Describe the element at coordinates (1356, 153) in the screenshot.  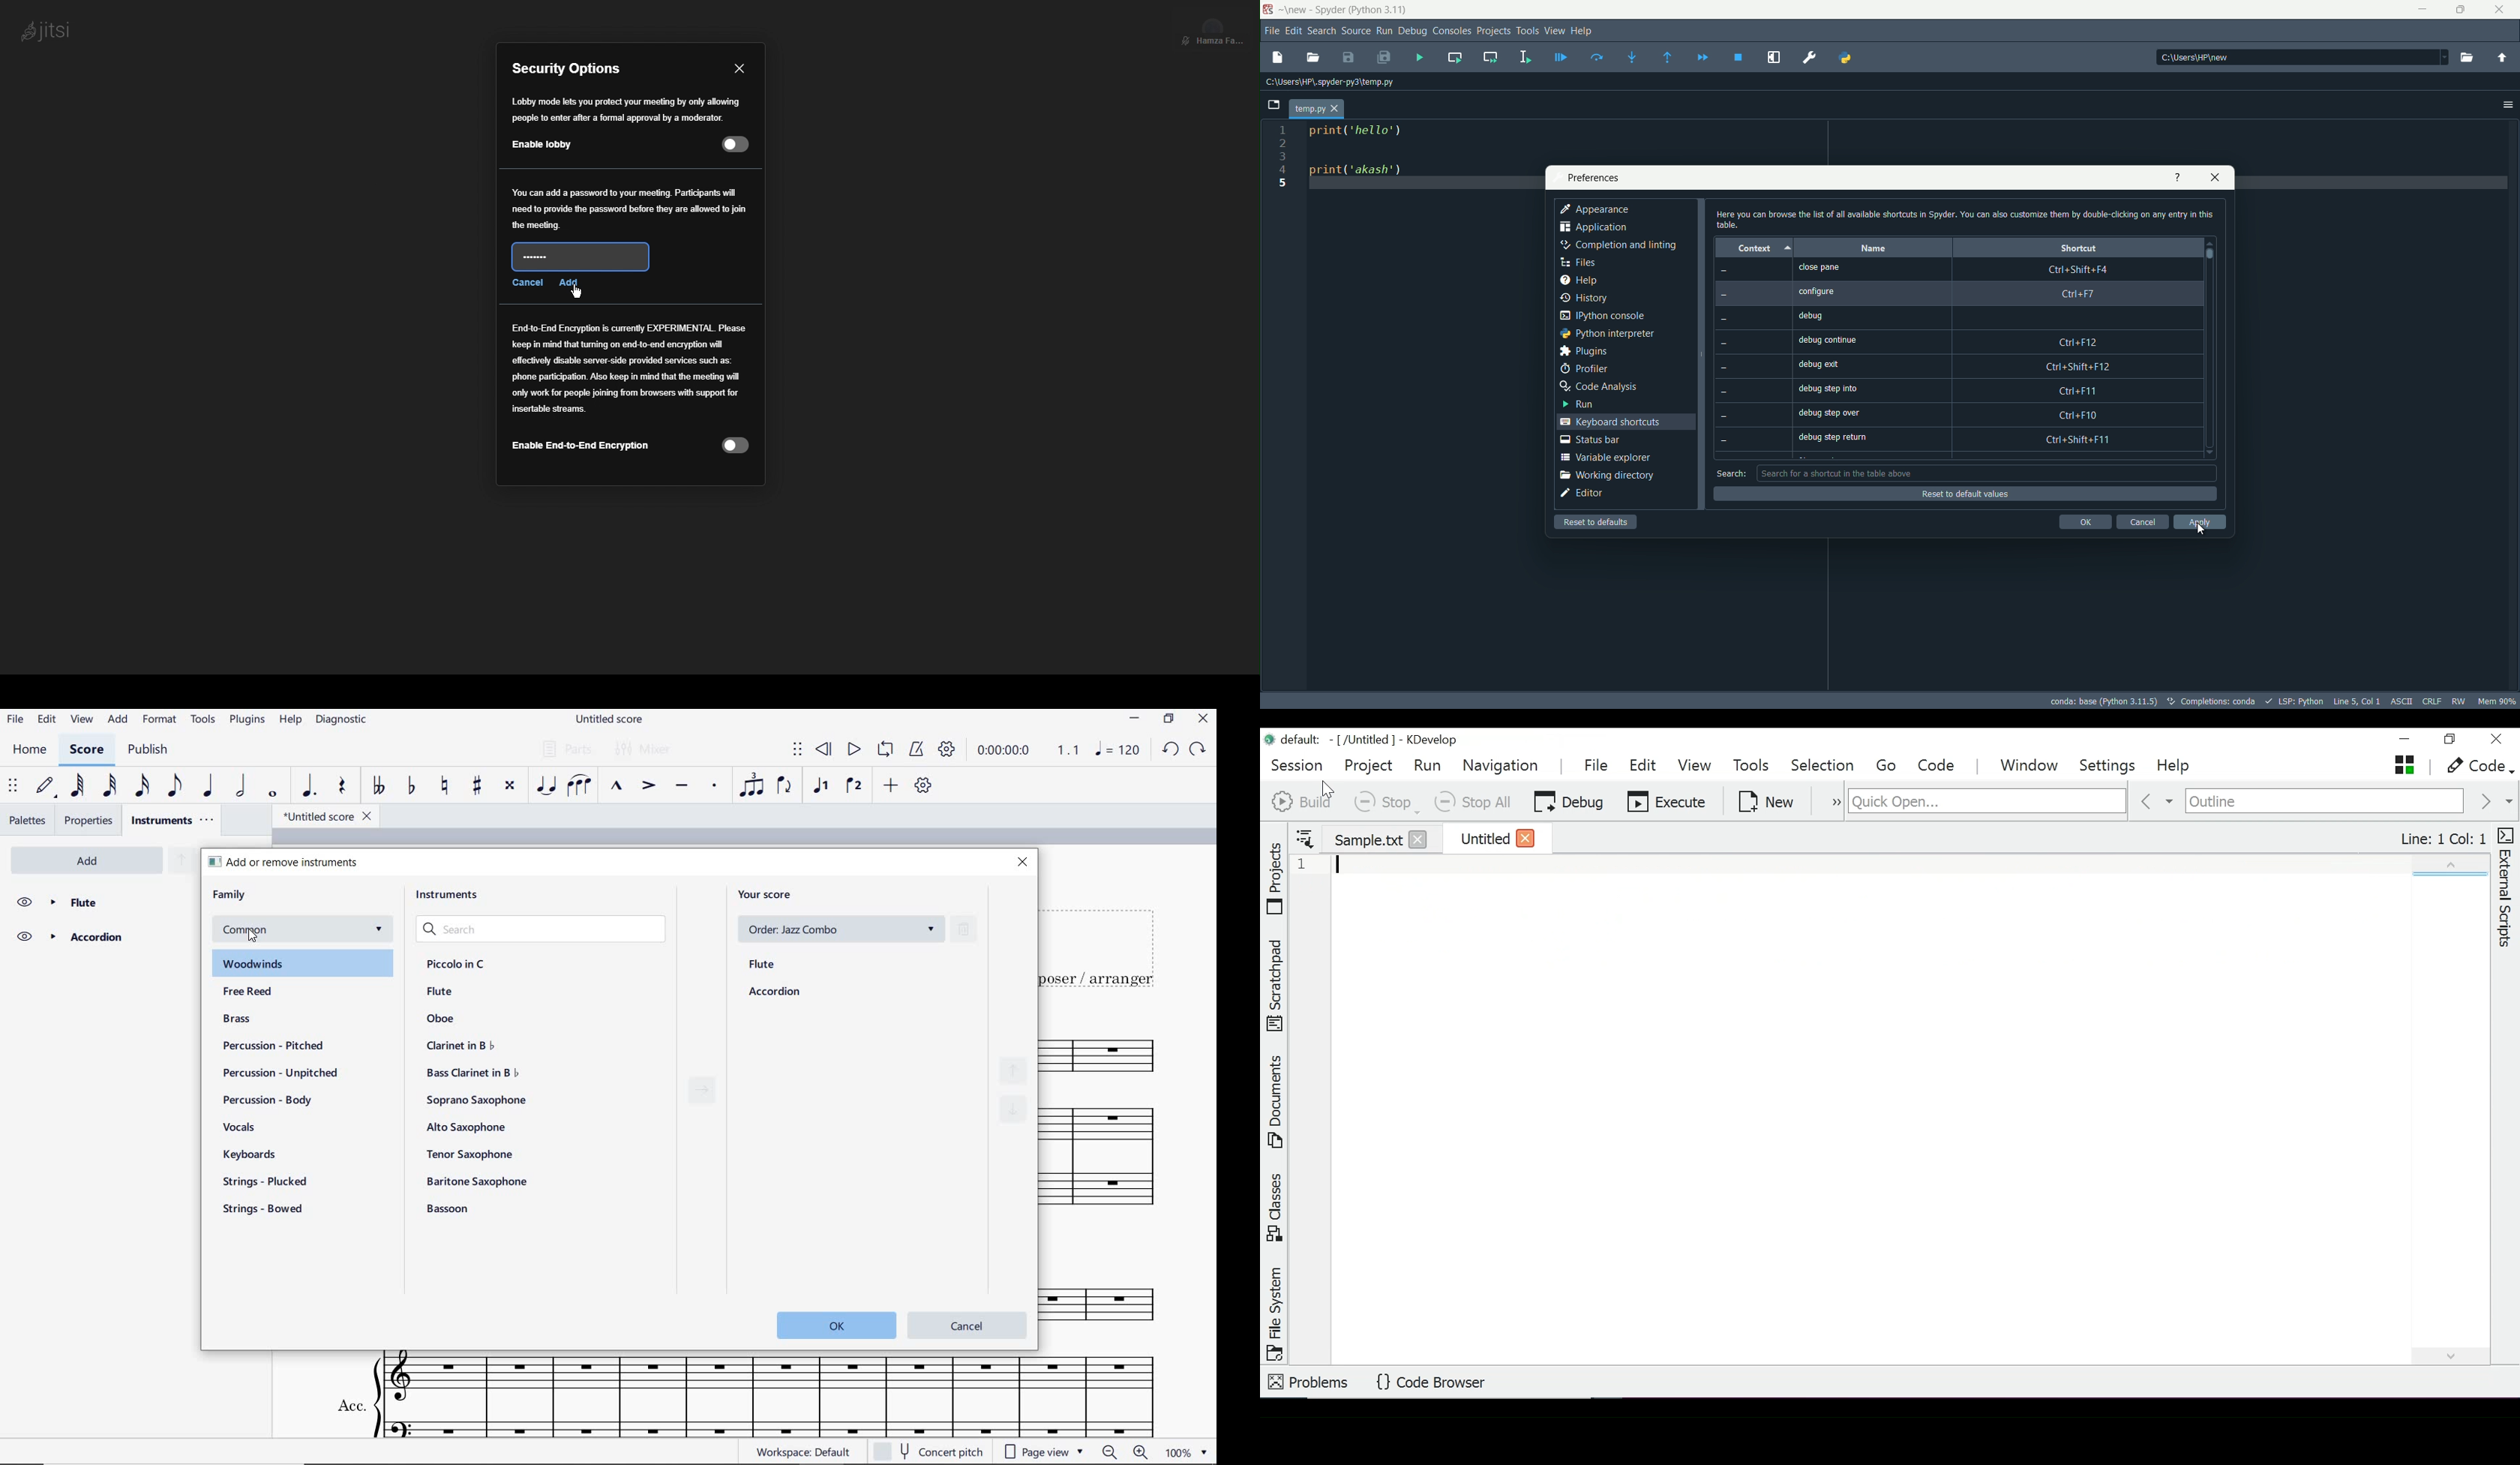
I see `code editor` at that location.